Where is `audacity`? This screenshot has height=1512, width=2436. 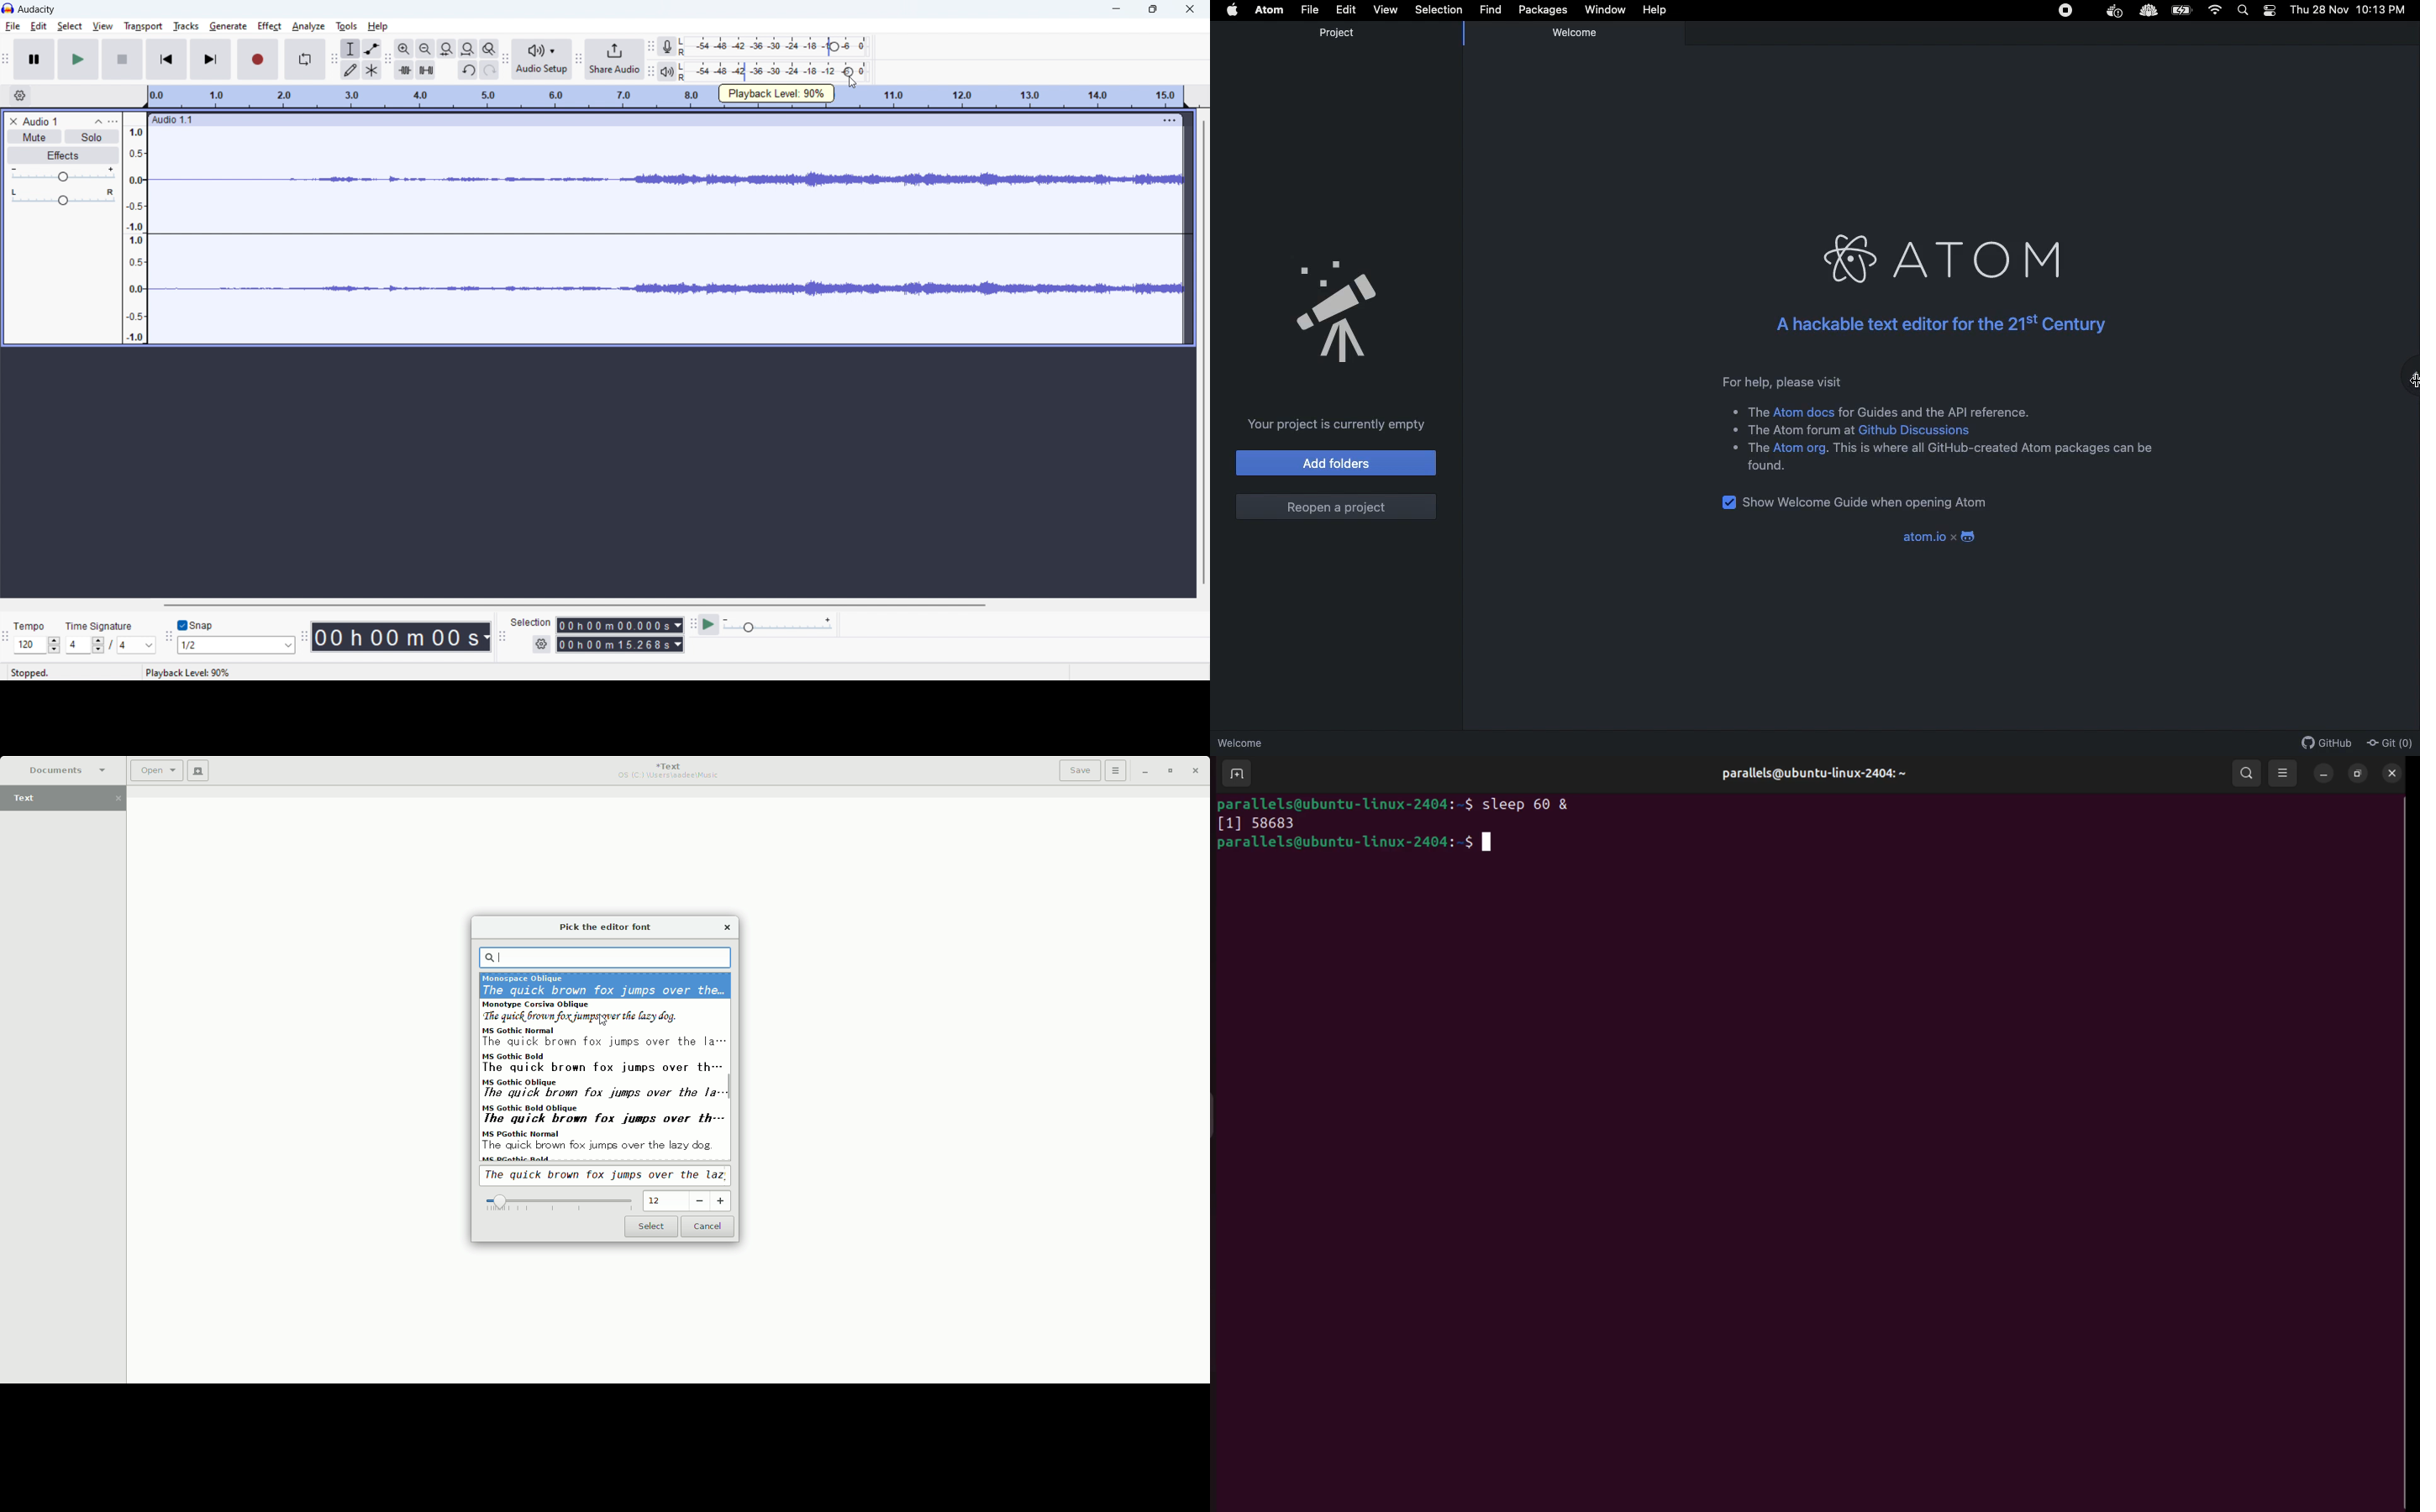 audacity is located at coordinates (37, 9).